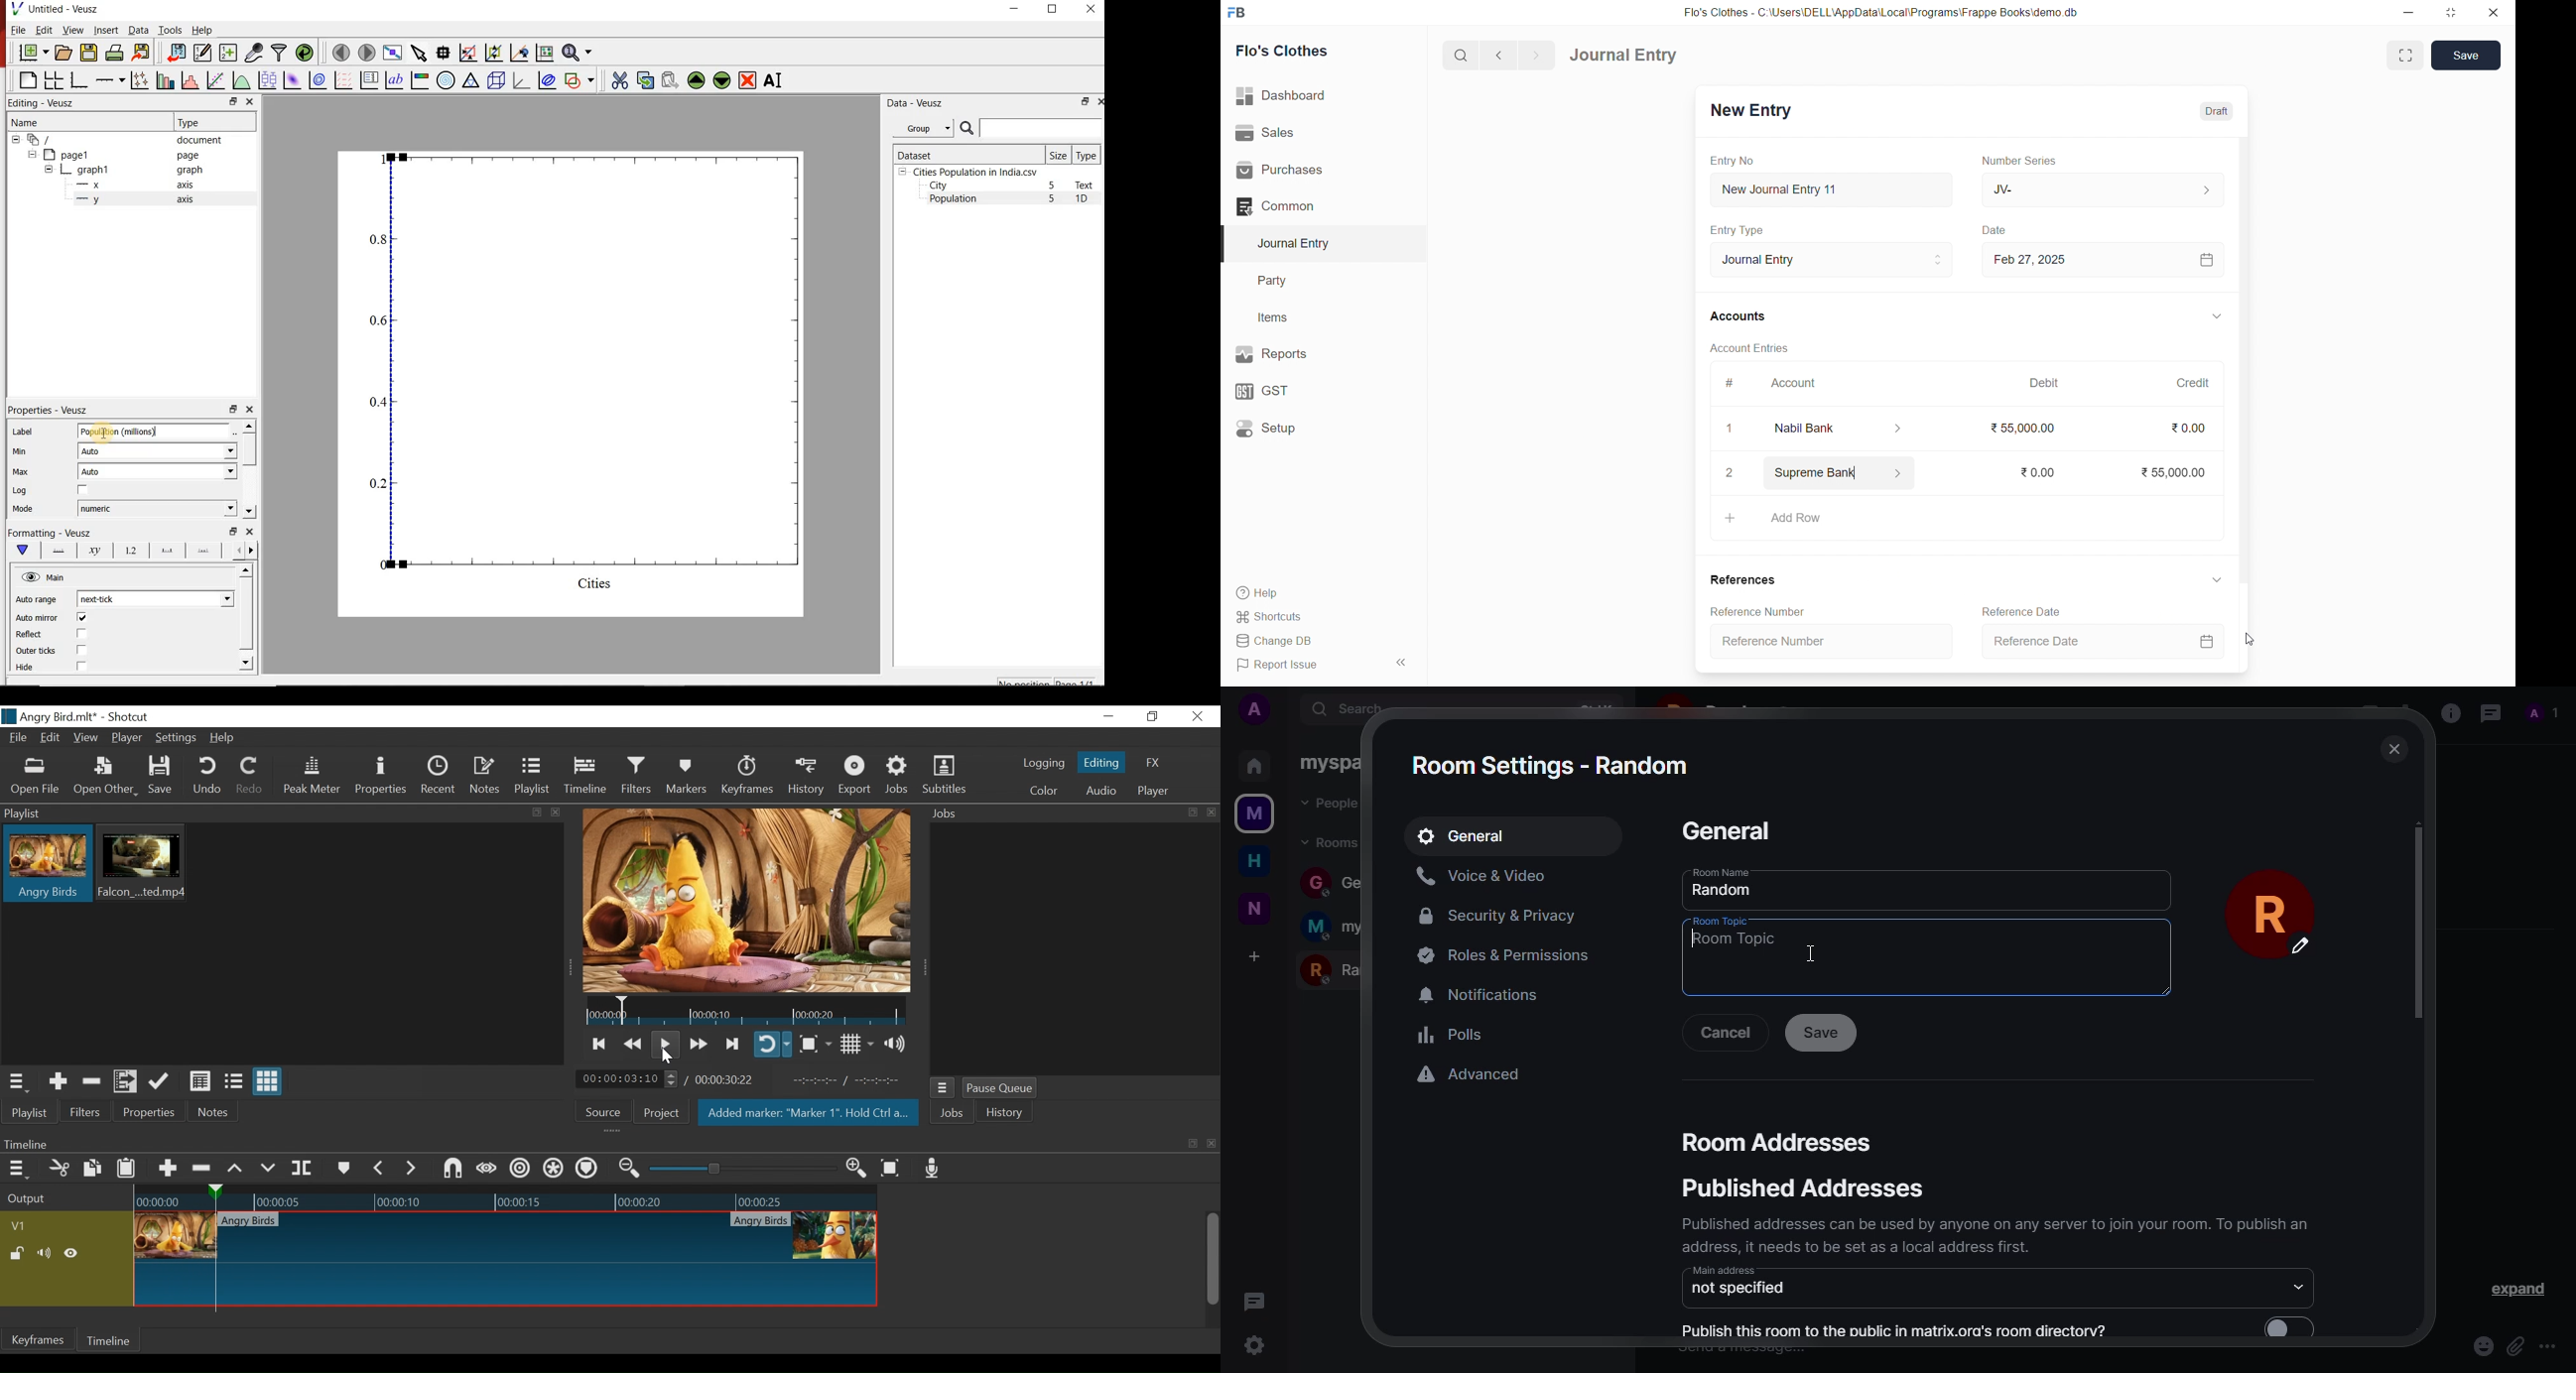  Describe the element at coordinates (345, 1167) in the screenshot. I see `Markers` at that location.